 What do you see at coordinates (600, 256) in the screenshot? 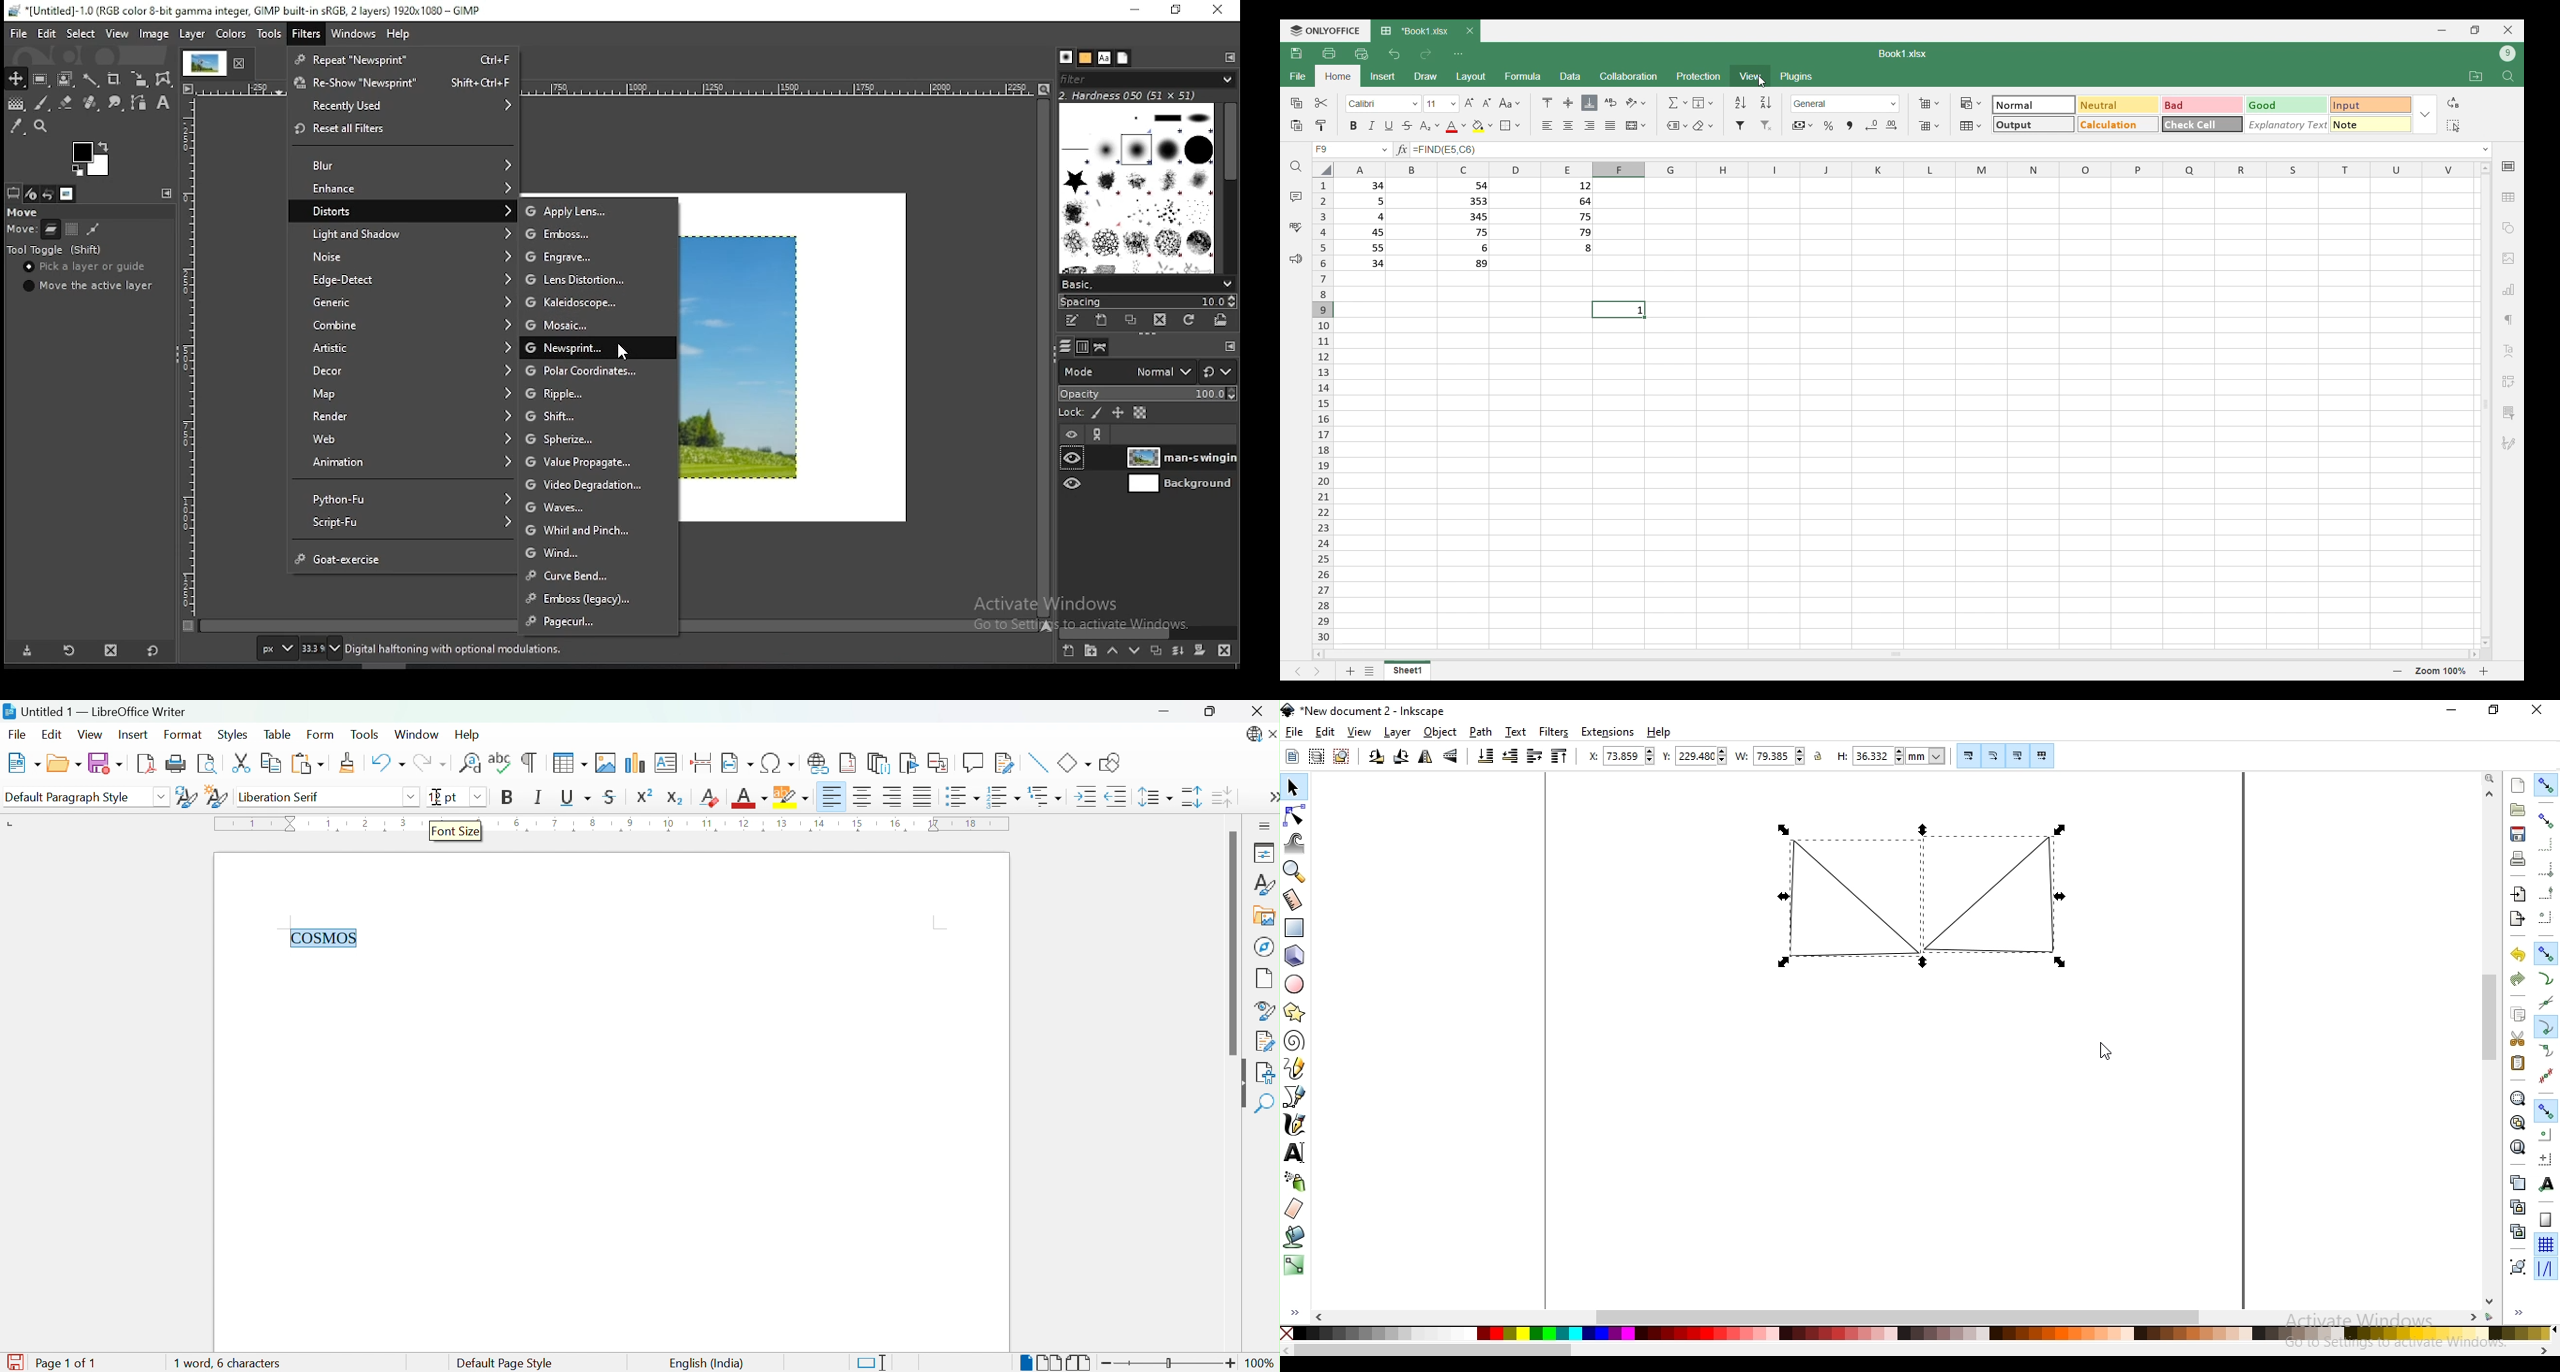
I see `engine` at bounding box center [600, 256].